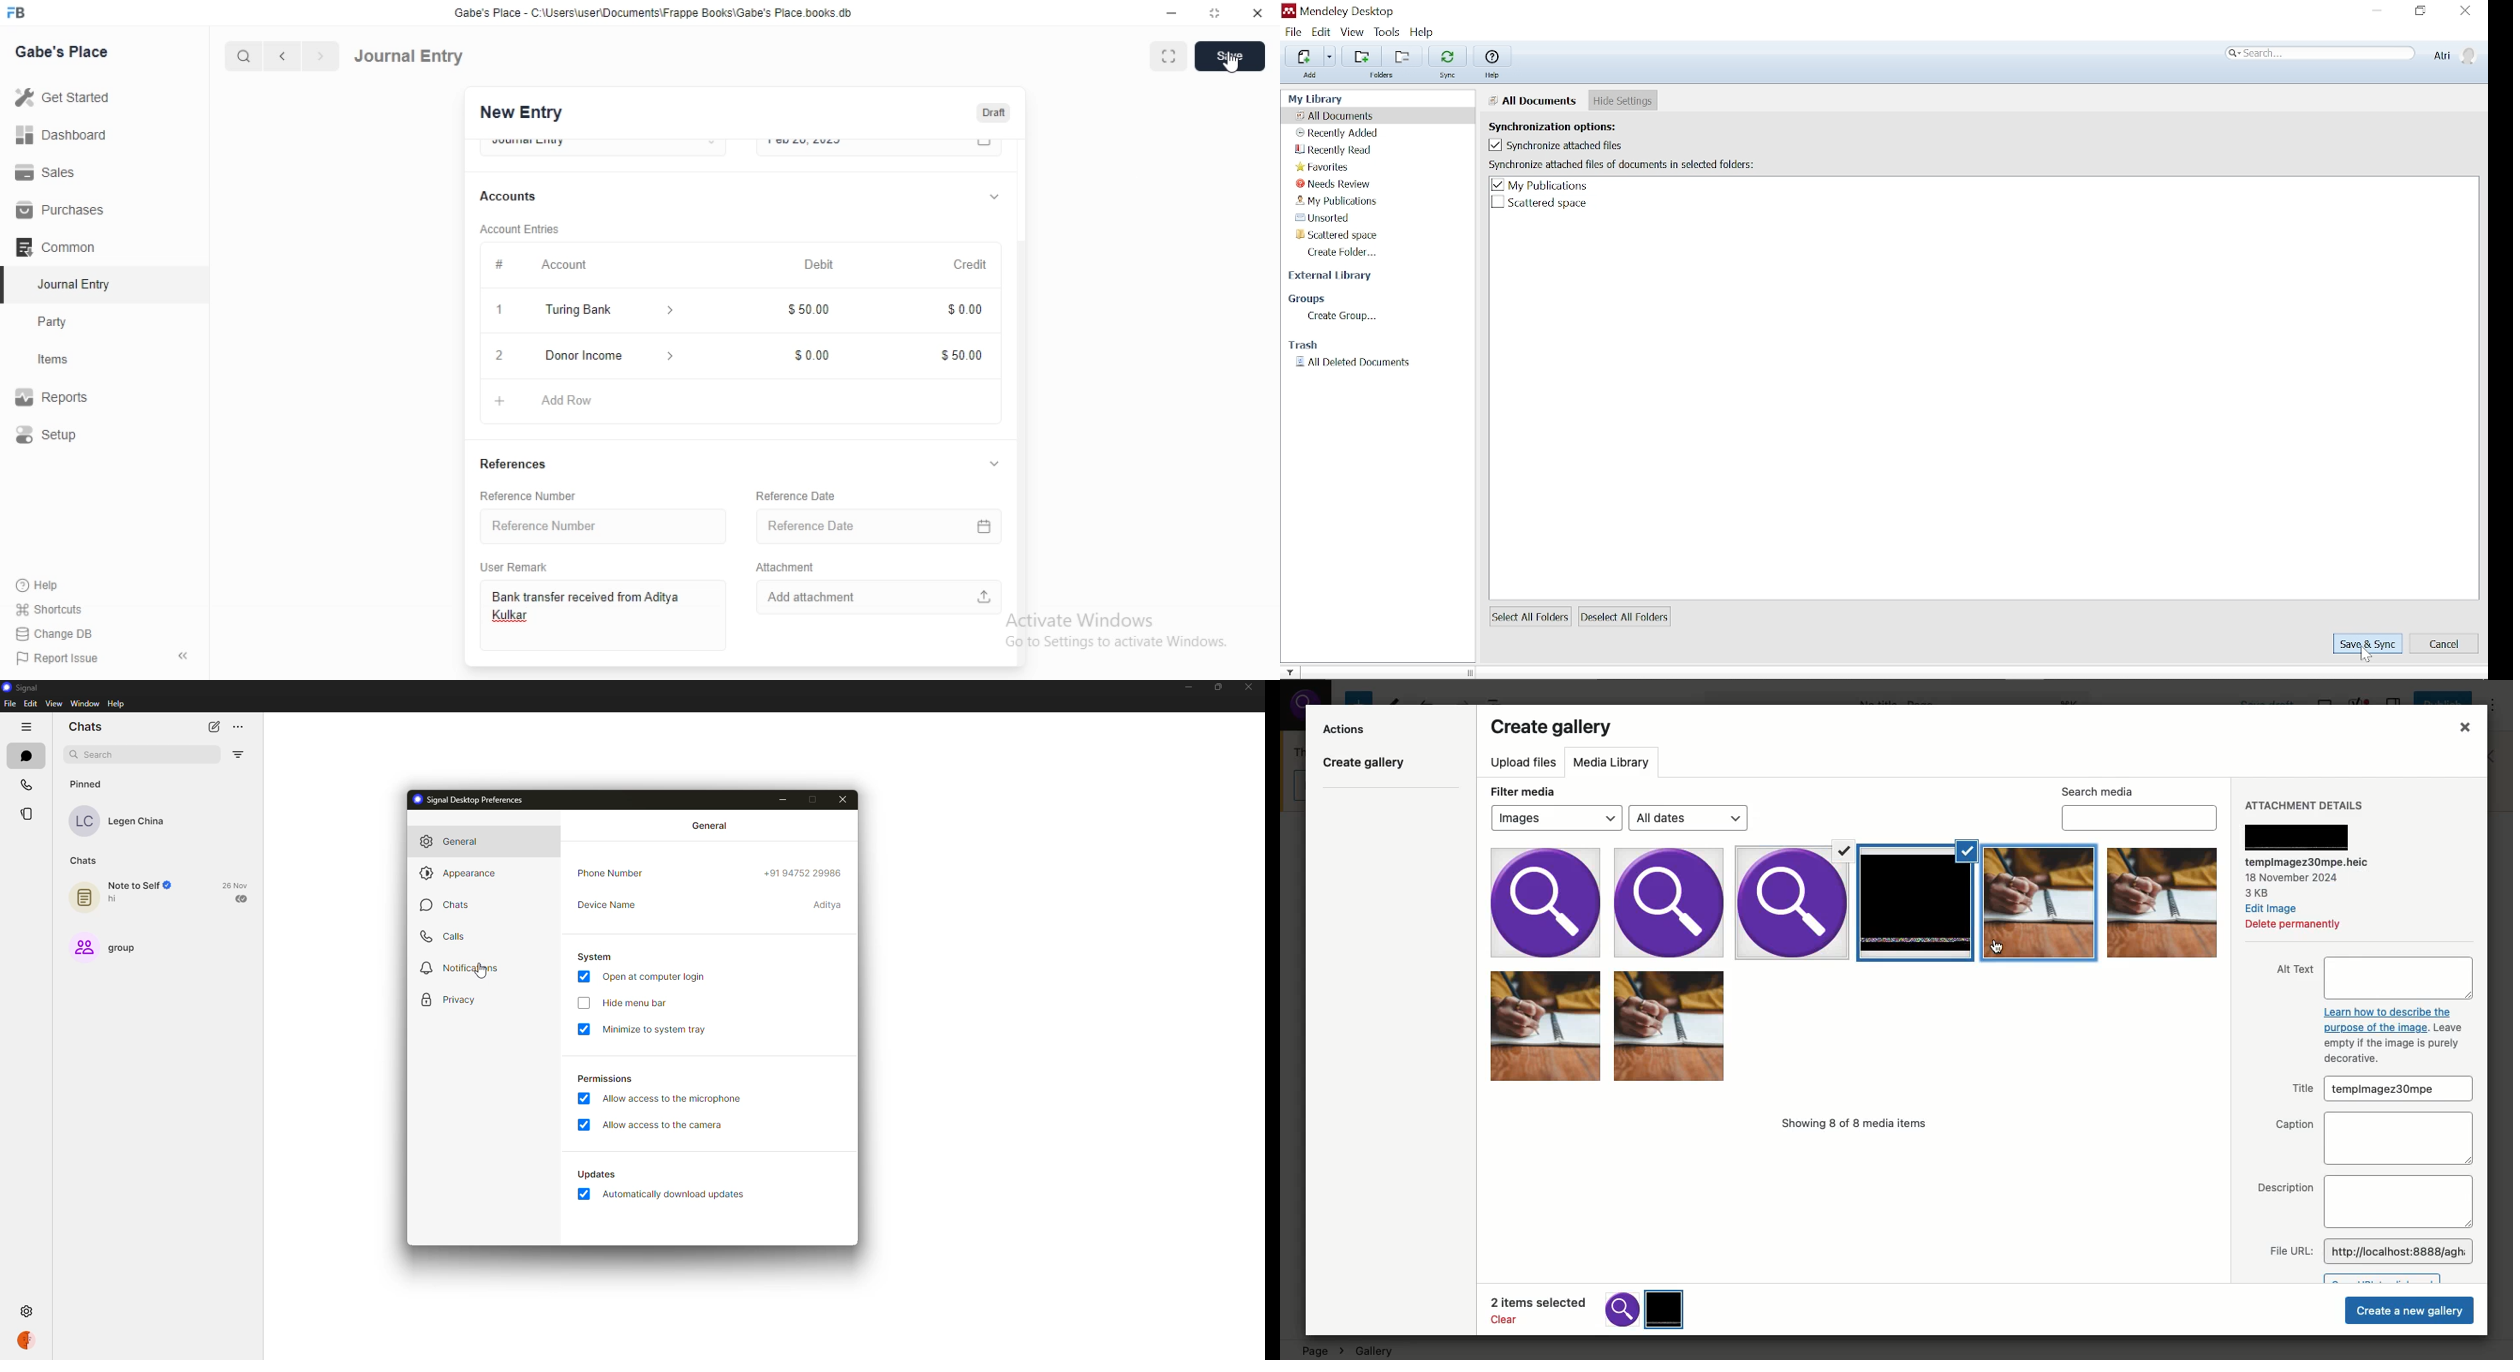 The image size is (2520, 1372). What do you see at coordinates (2305, 803) in the screenshot?
I see `Attachment details` at bounding box center [2305, 803].